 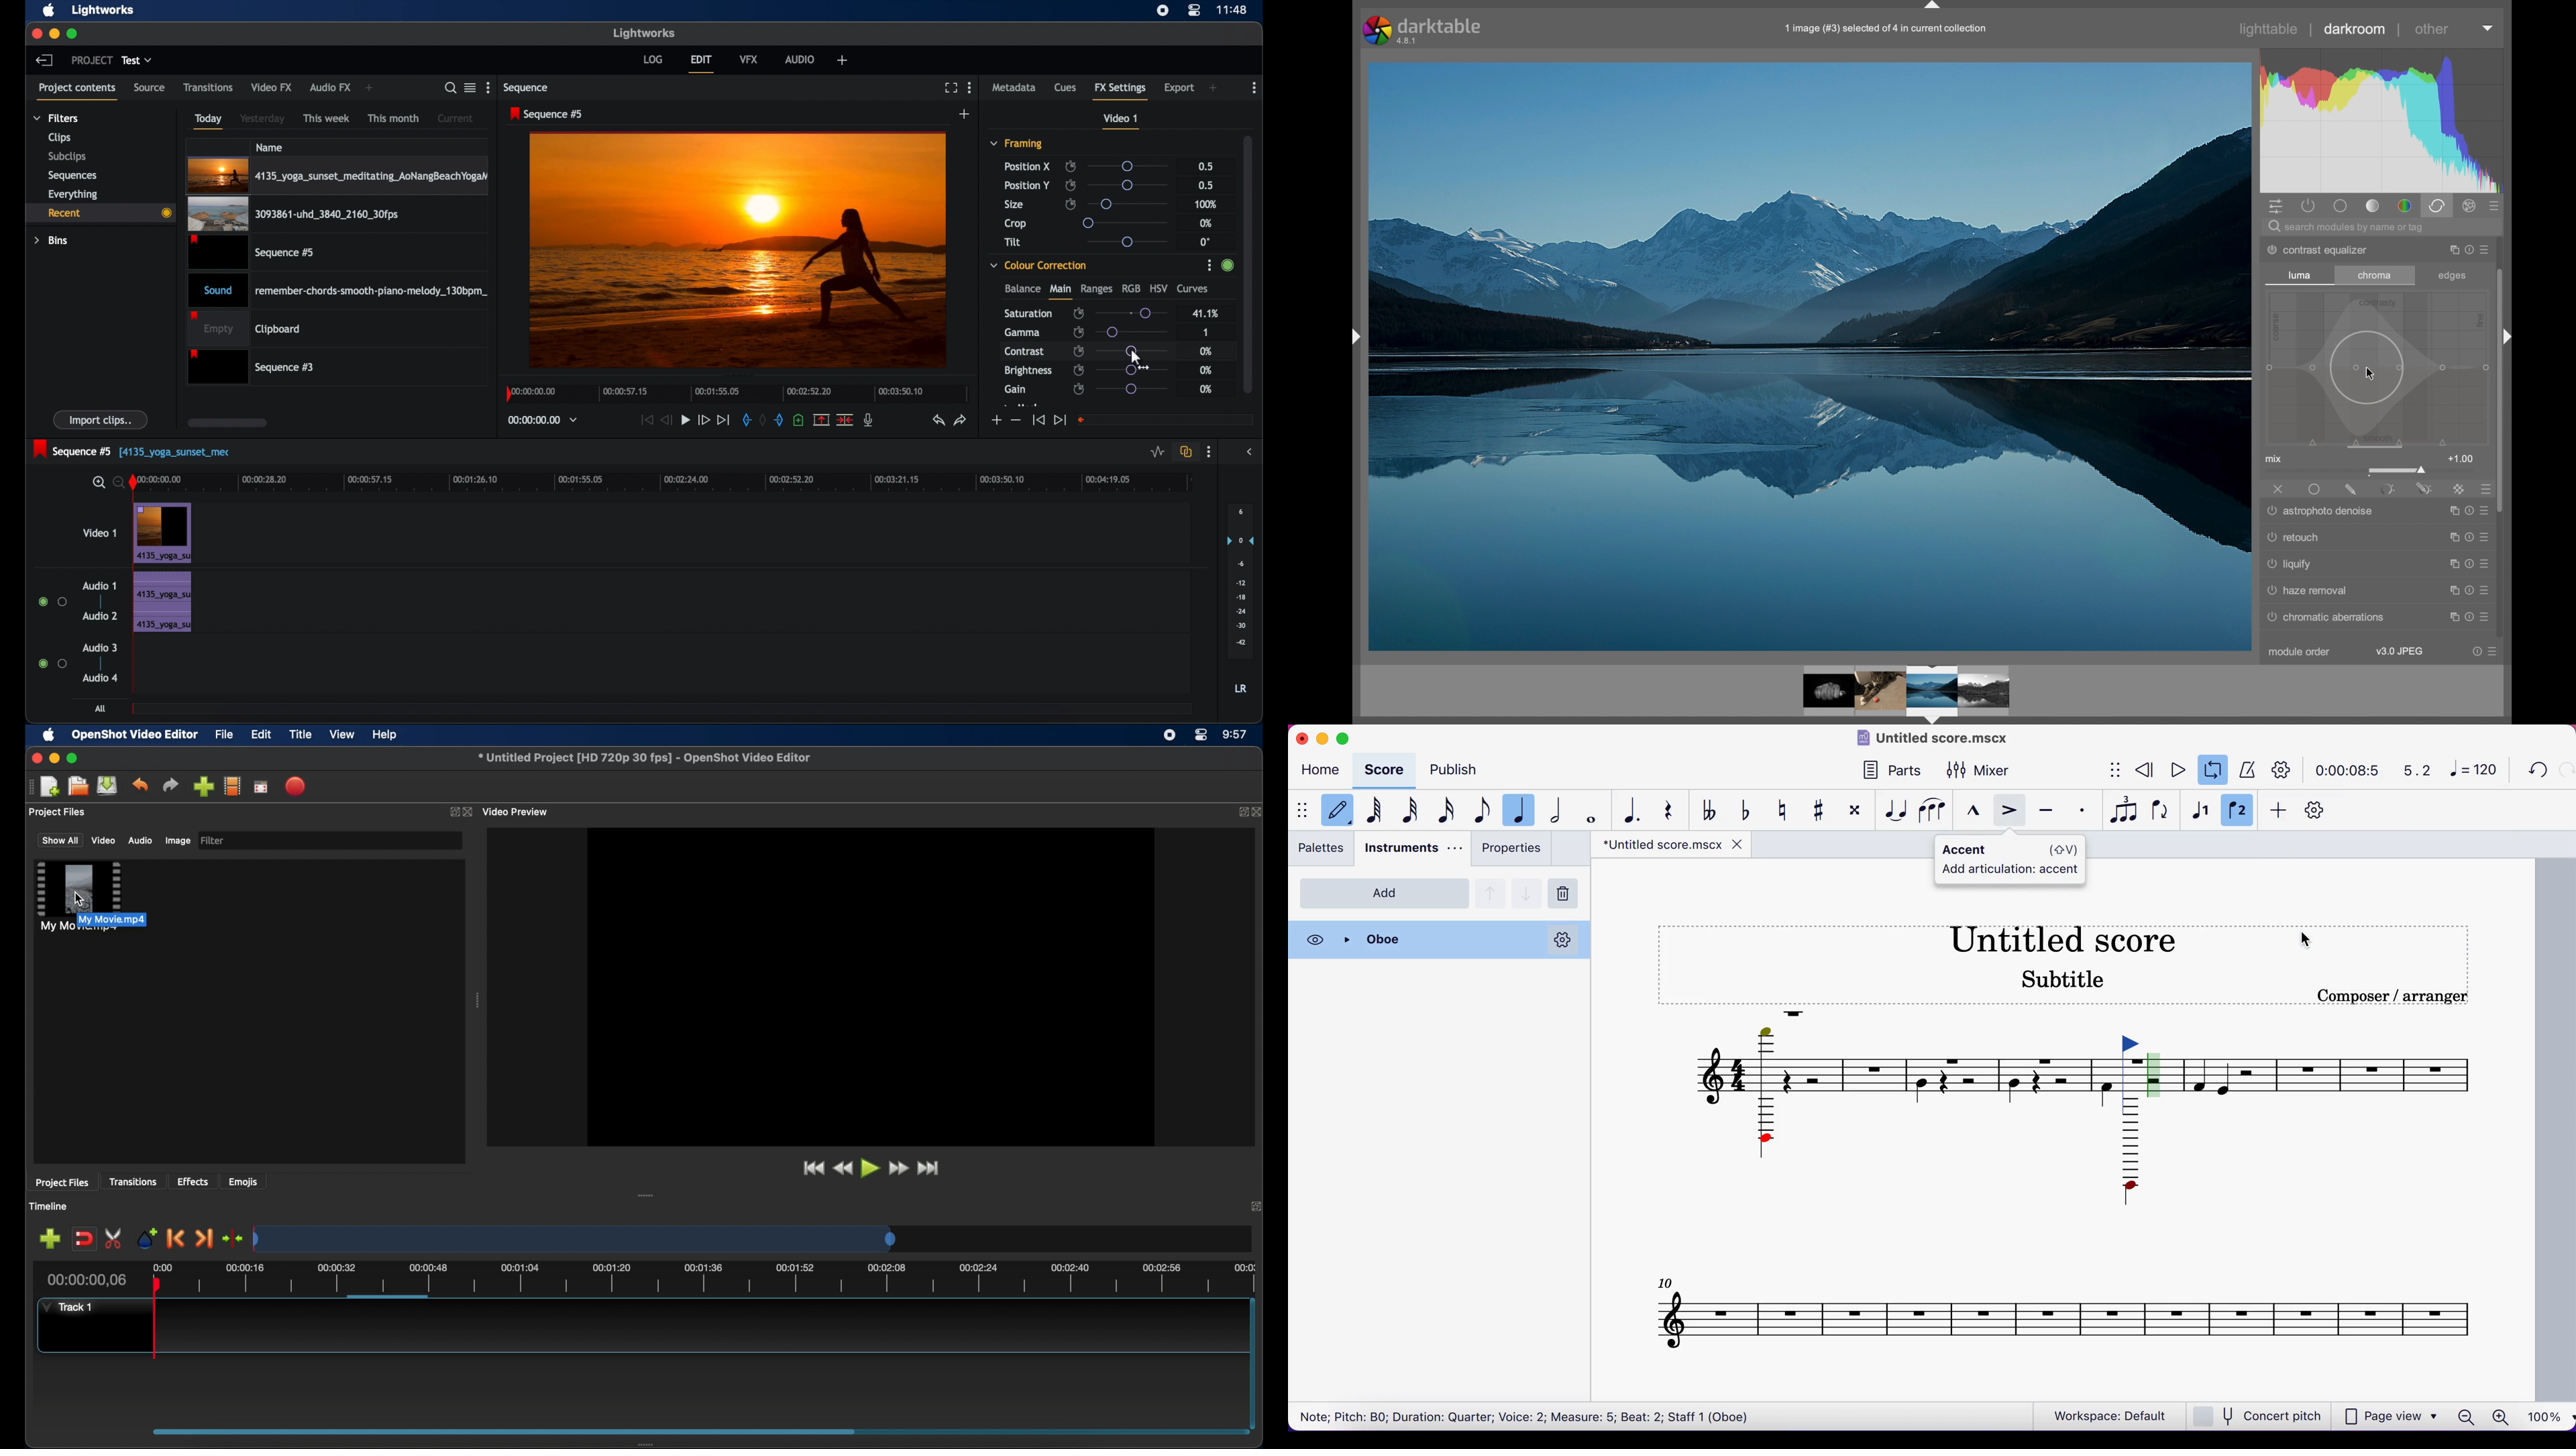 What do you see at coordinates (1016, 223) in the screenshot?
I see `crop` at bounding box center [1016, 223].